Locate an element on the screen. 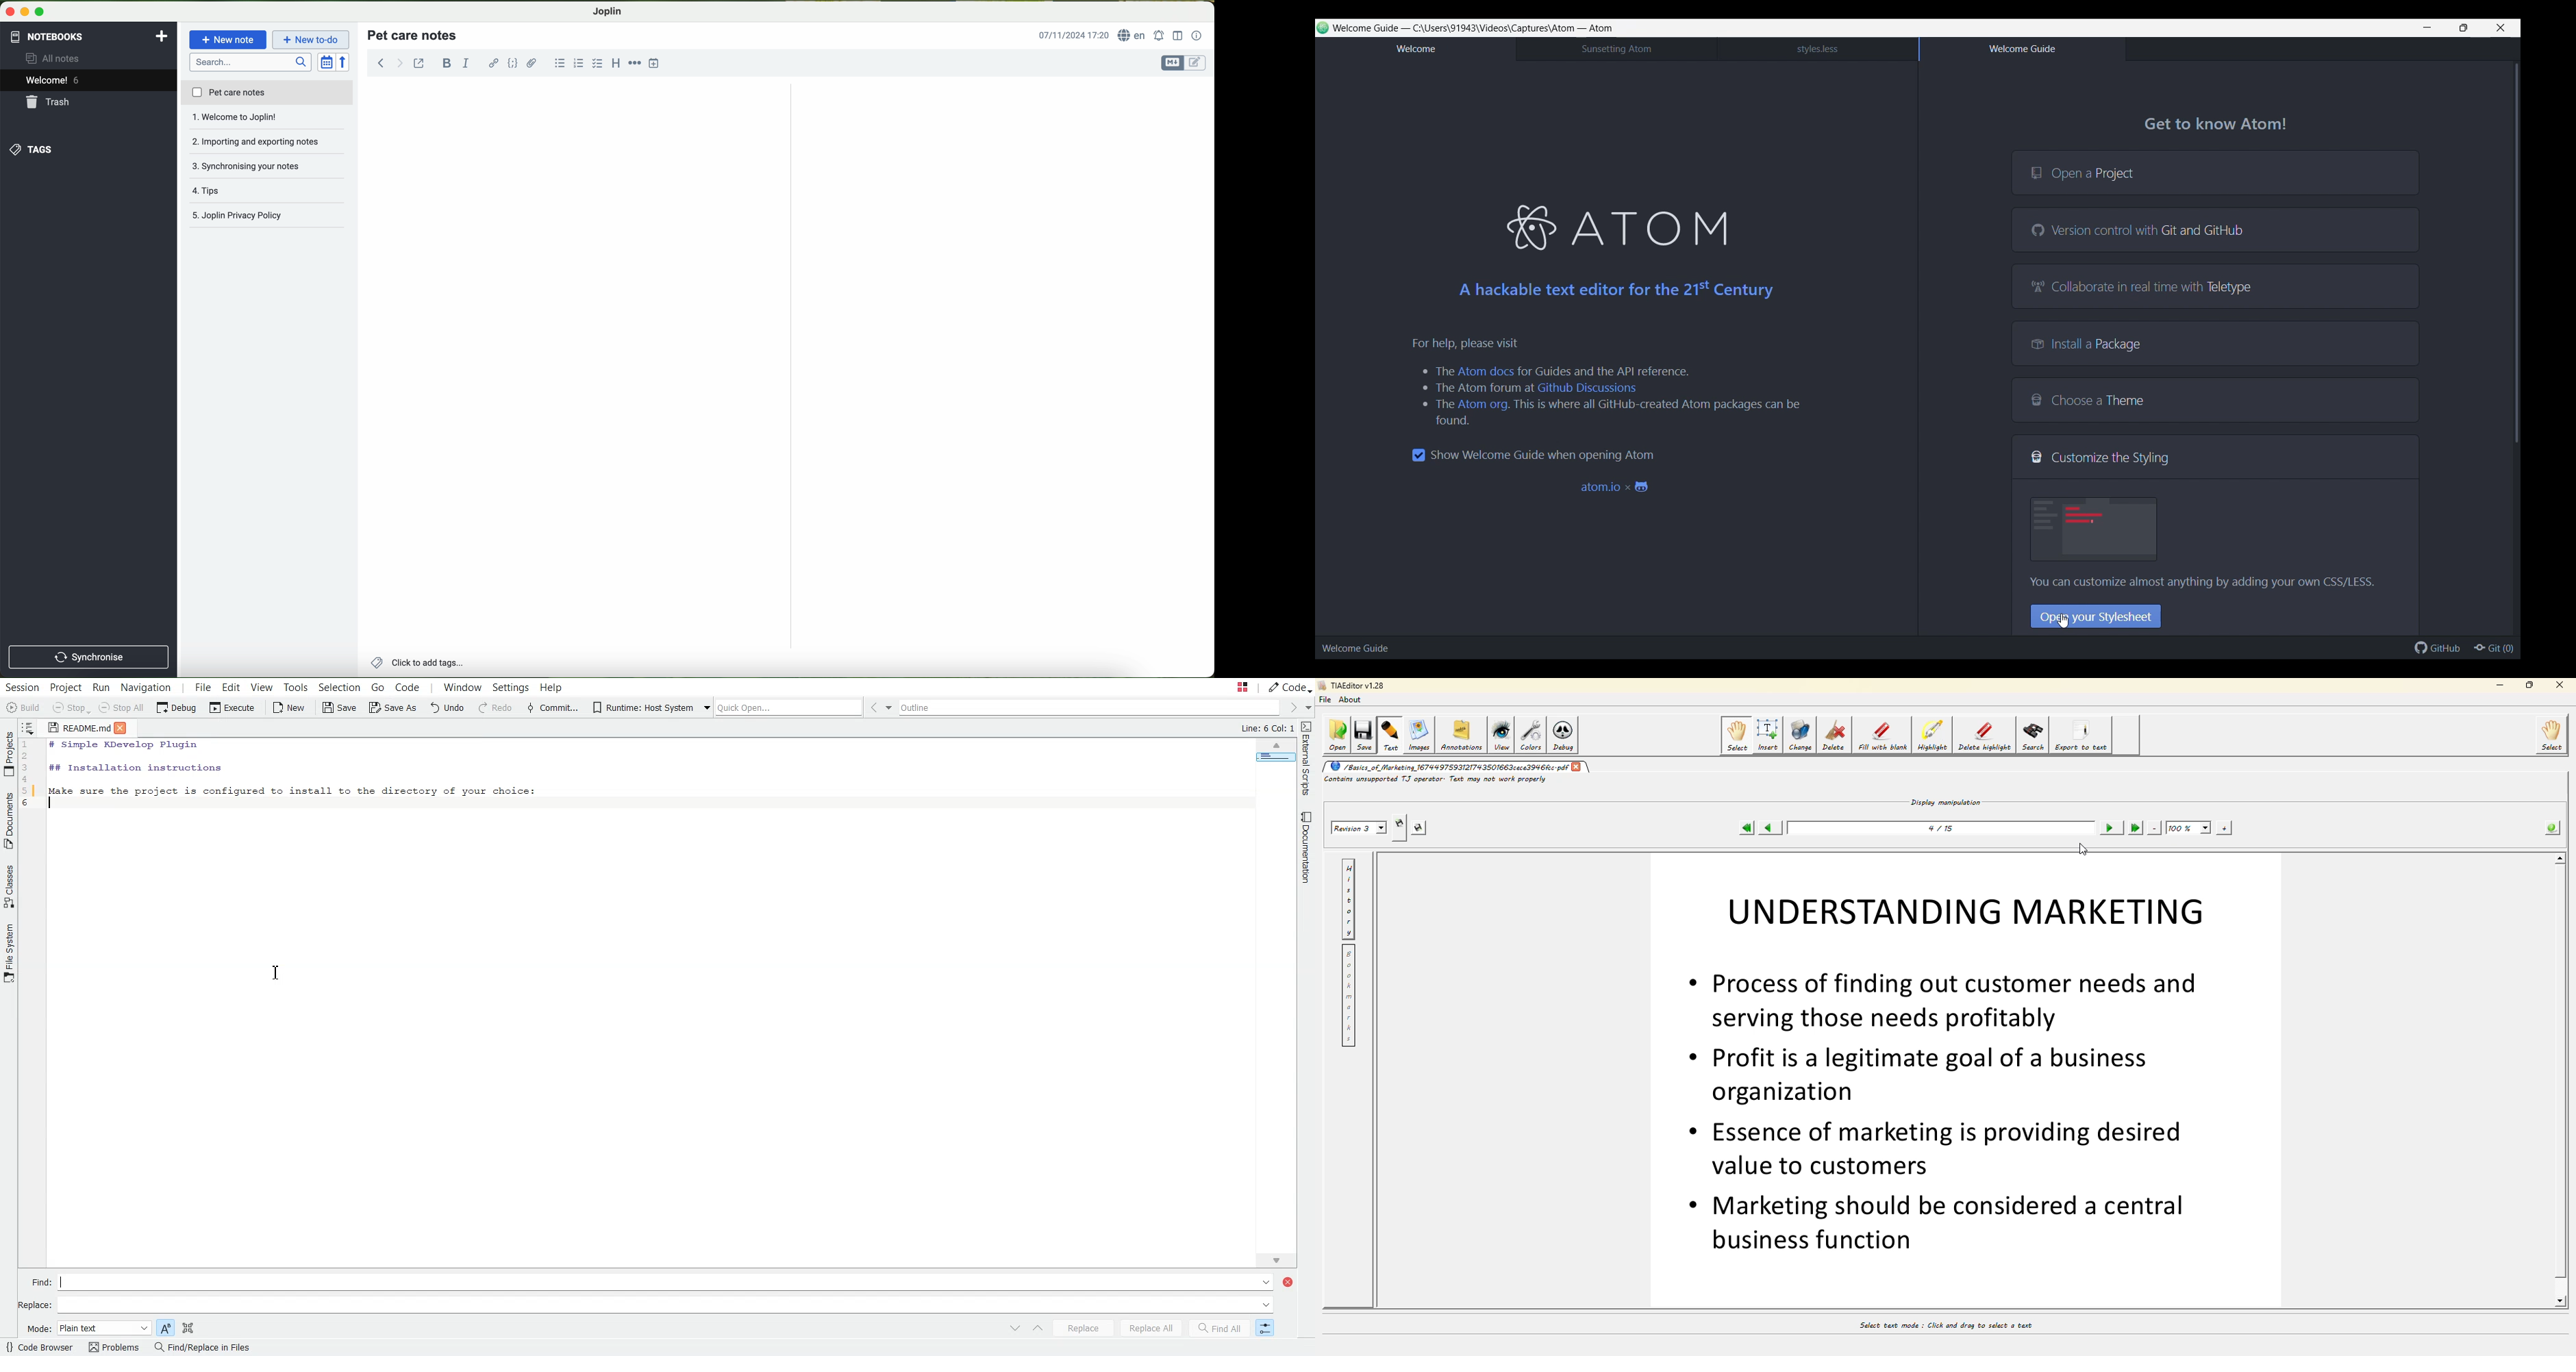 The width and height of the screenshot is (2576, 1372). image is located at coordinates (2095, 529).